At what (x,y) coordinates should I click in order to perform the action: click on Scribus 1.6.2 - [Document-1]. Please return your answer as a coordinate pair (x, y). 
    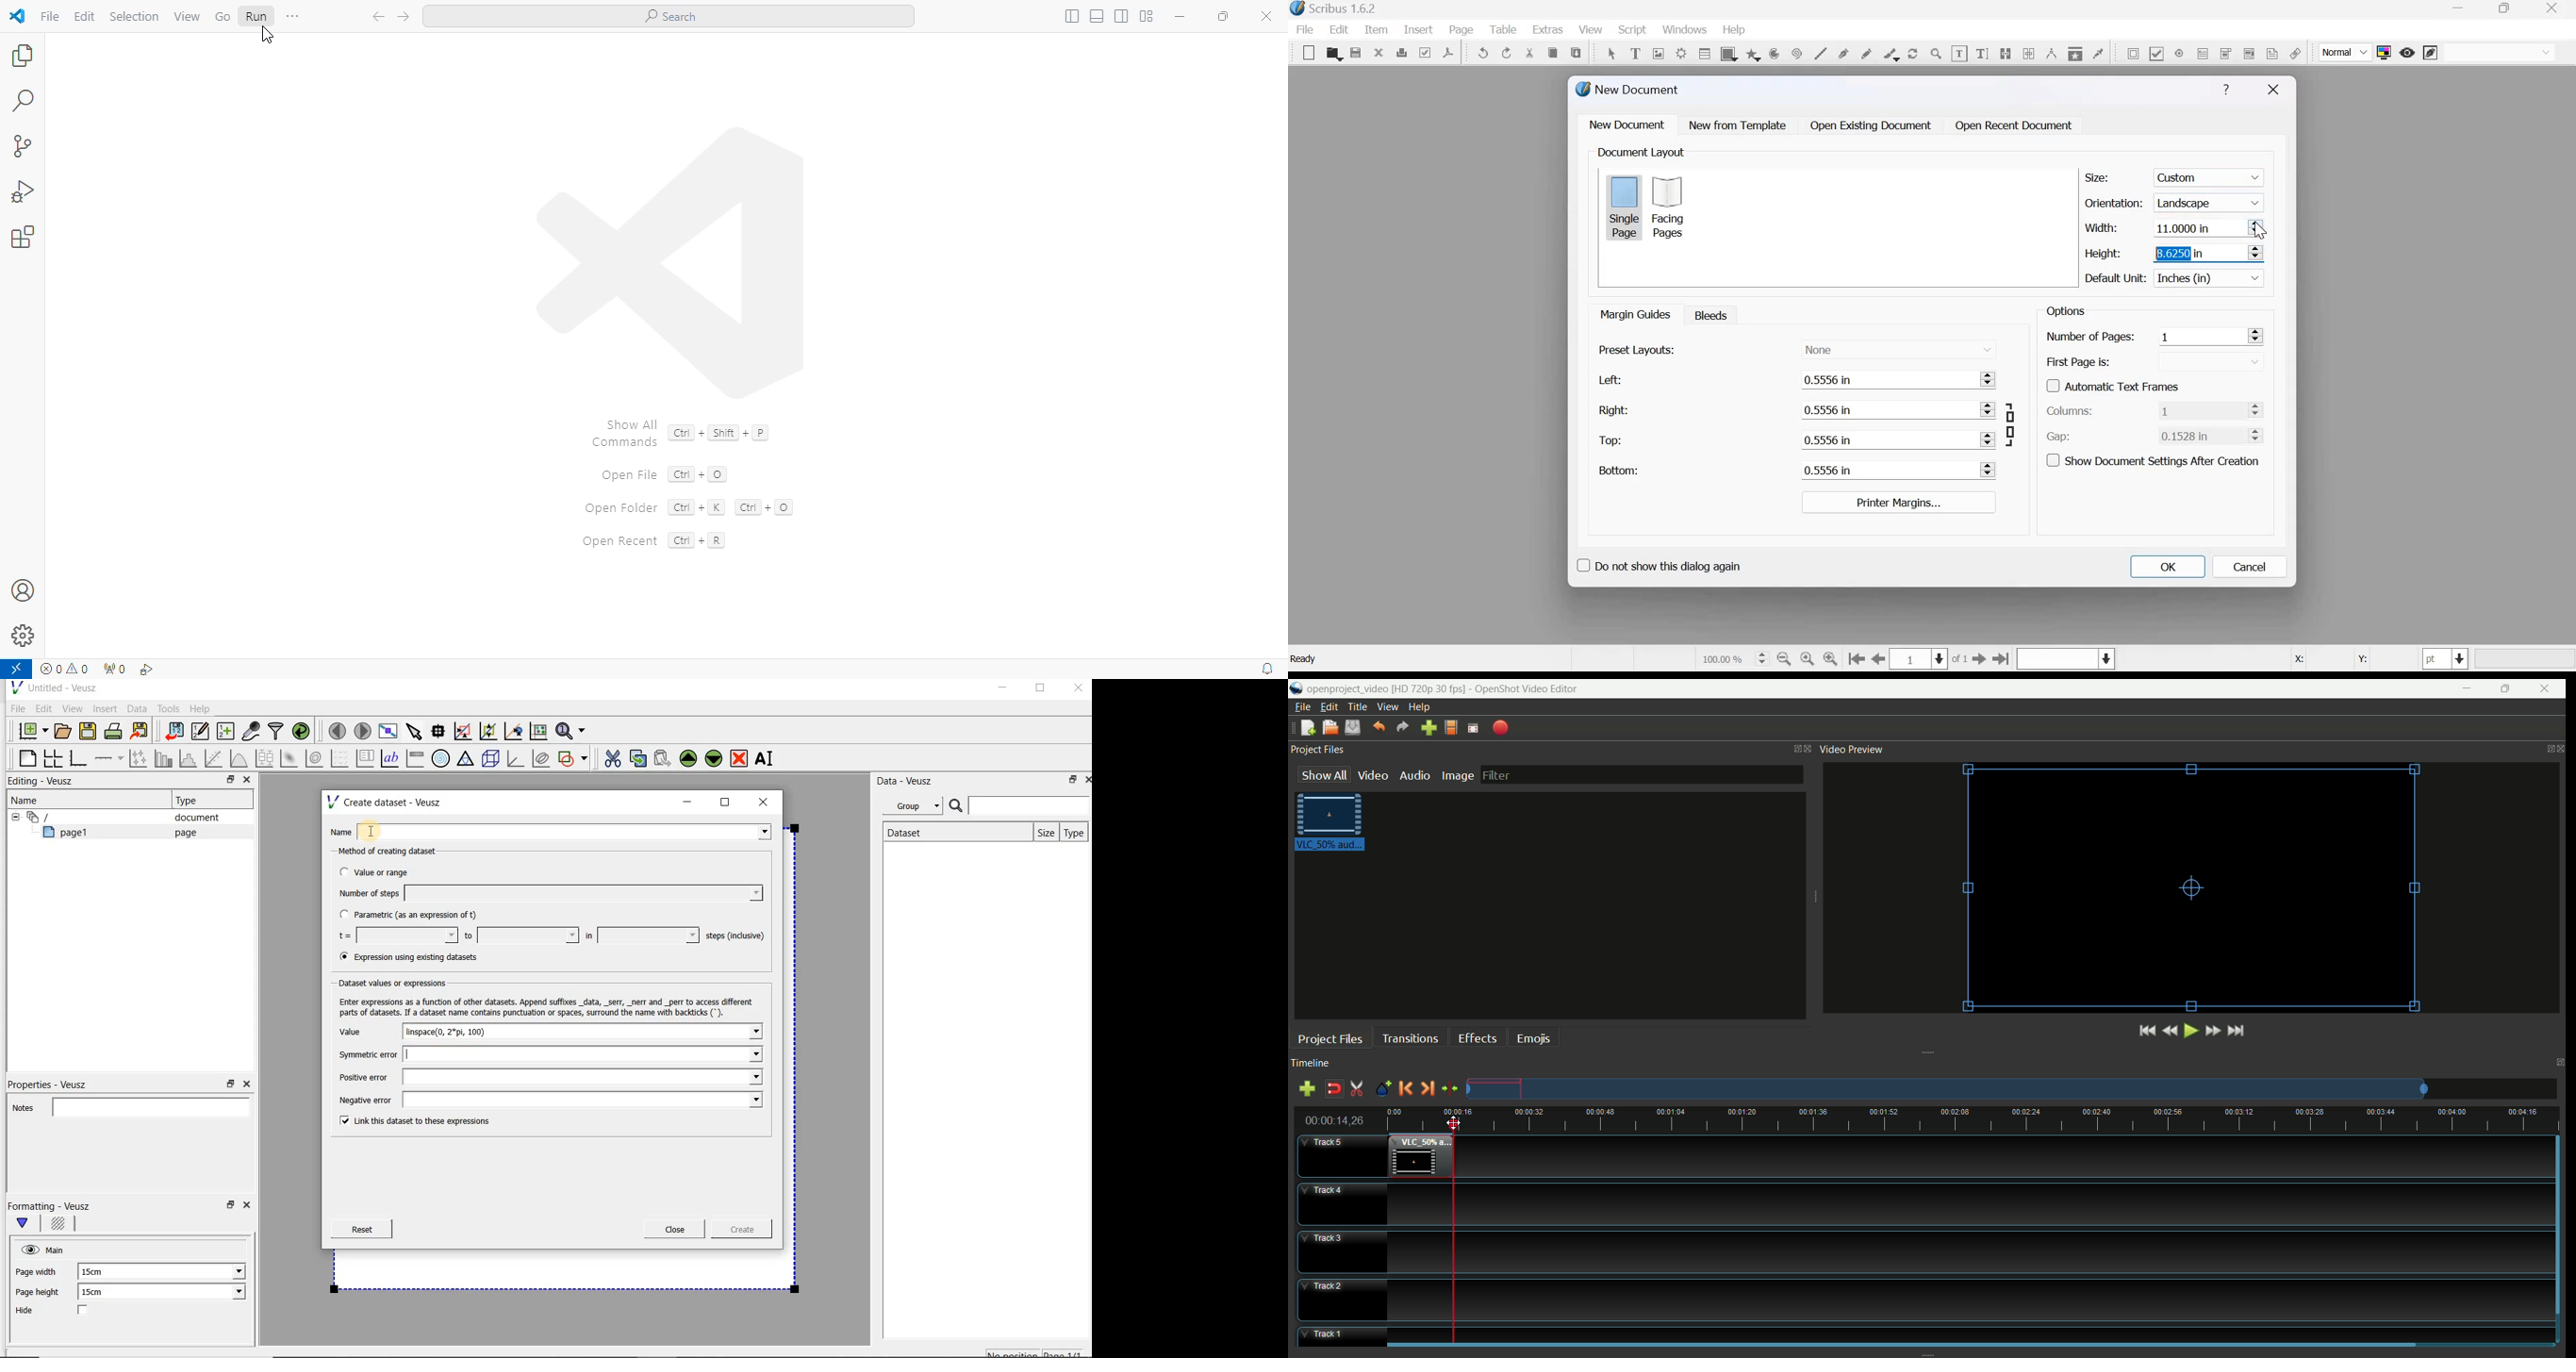
    Looking at the image, I should click on (1336, 9).